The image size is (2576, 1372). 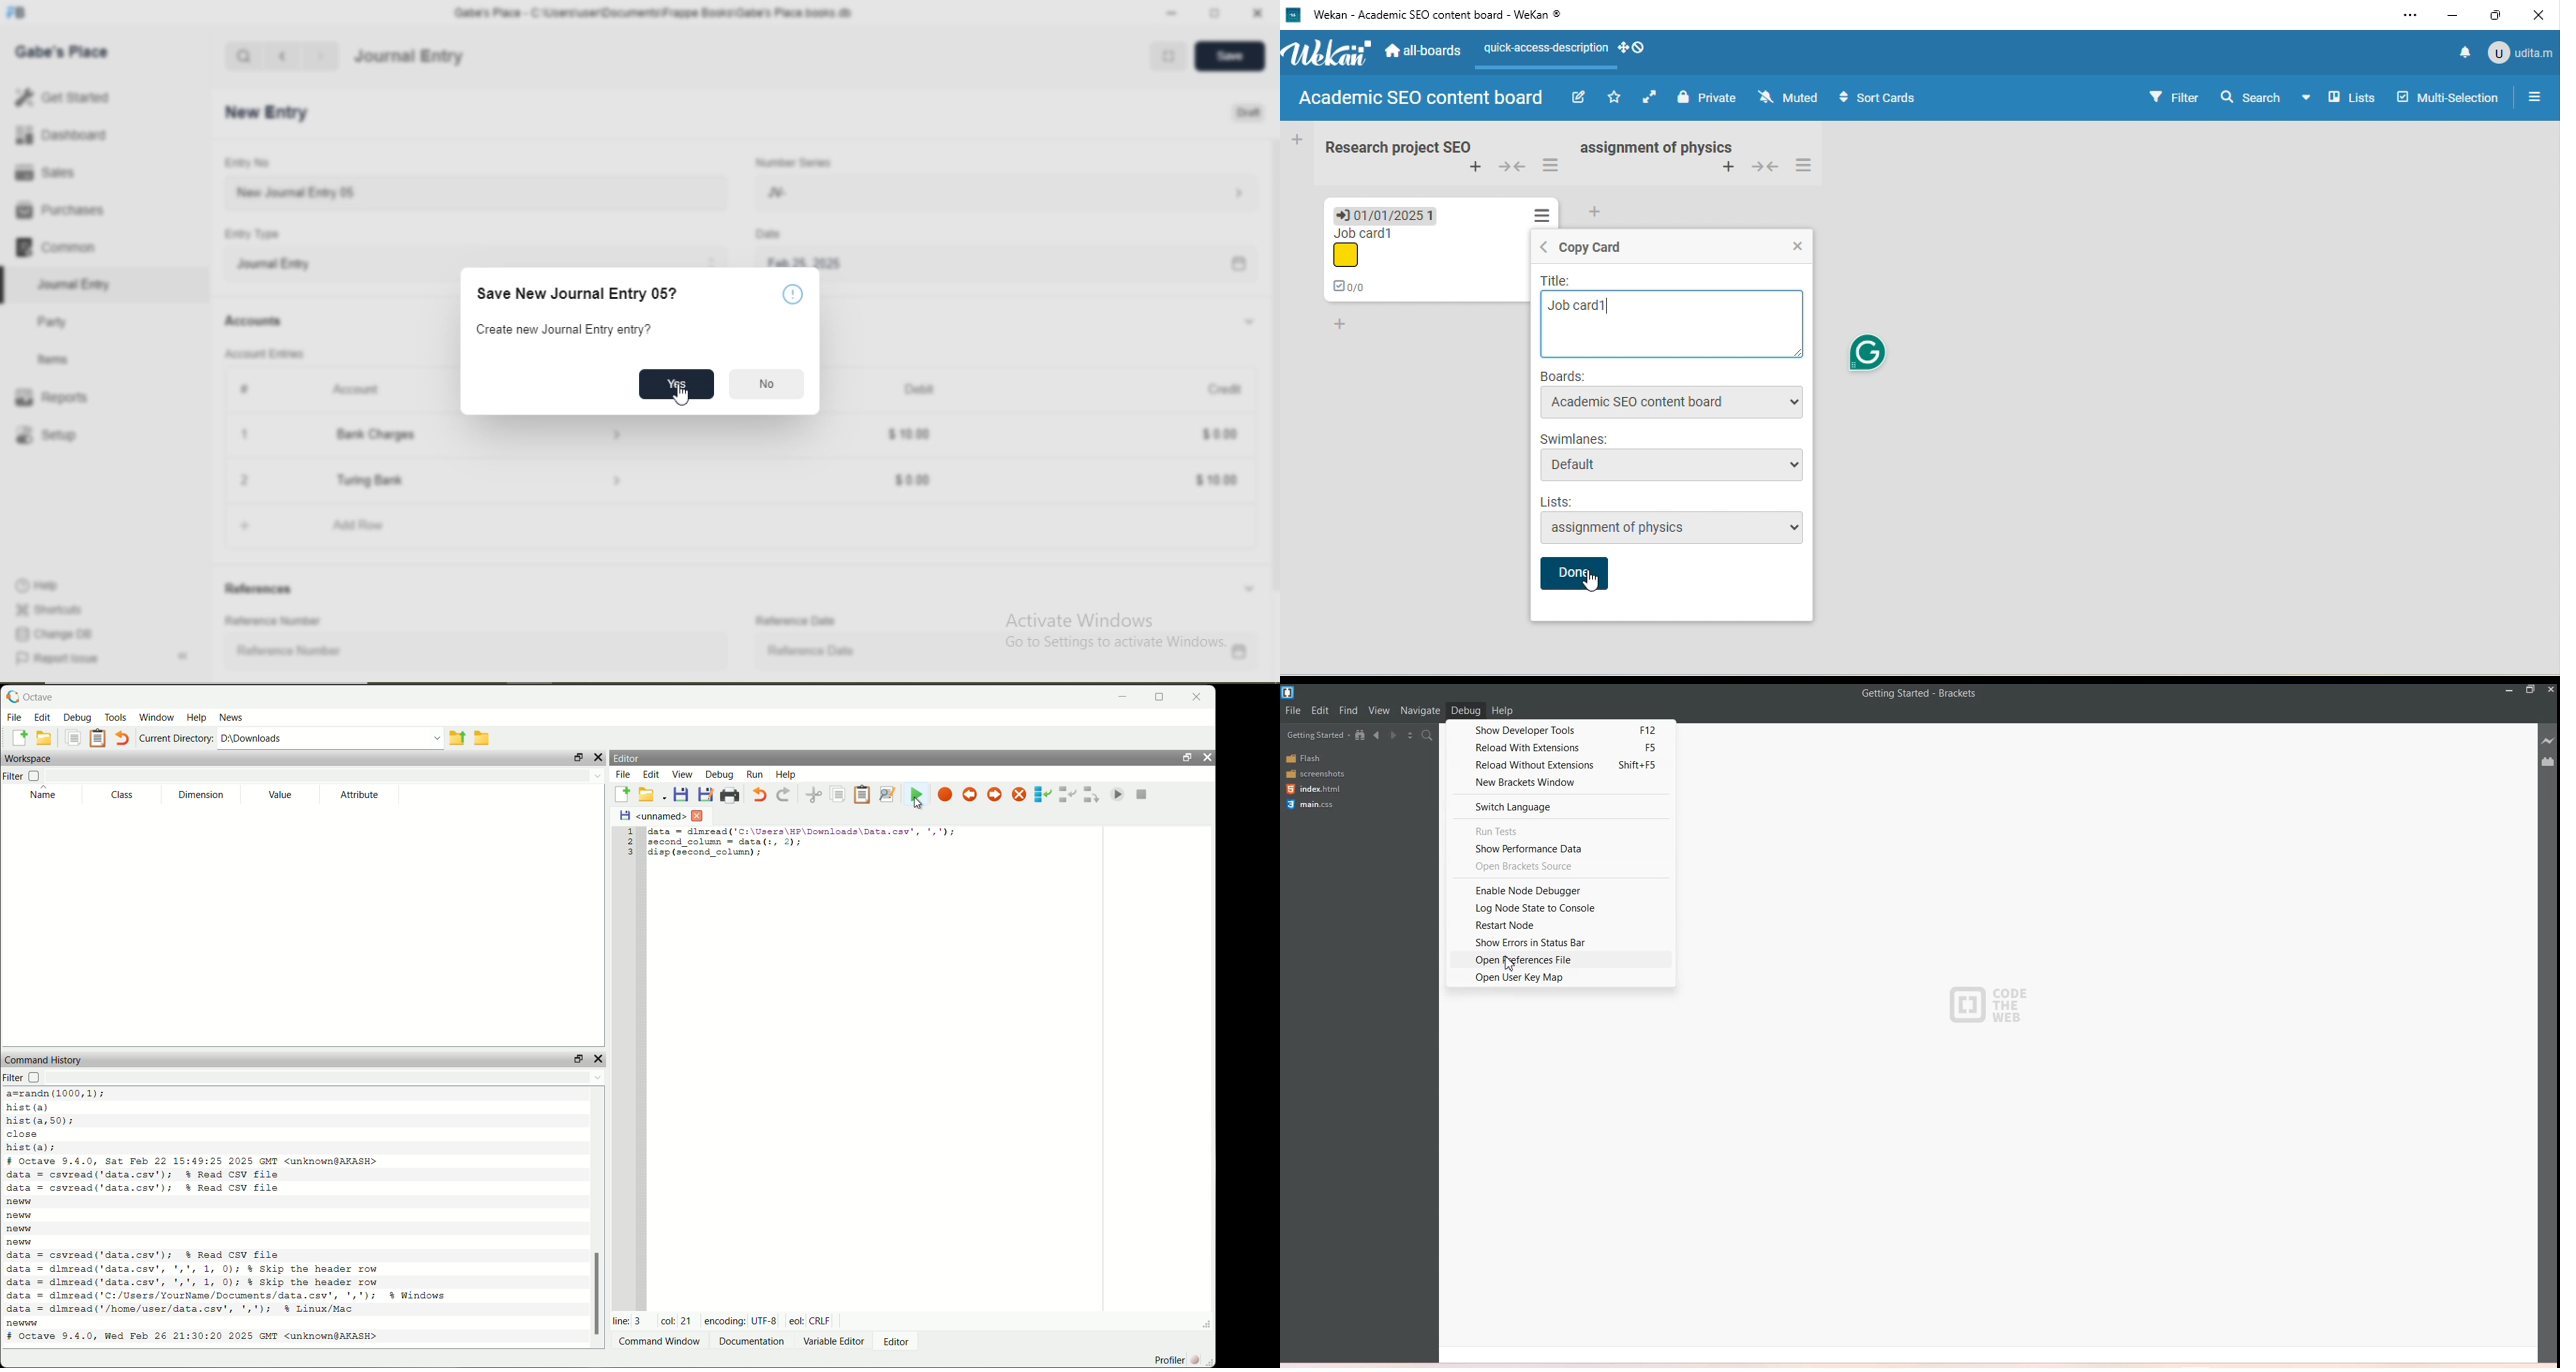 What do you see at coordinates (1513, 168) in the screenshot?
I see `collapse` at bounding box center [1513, 168].